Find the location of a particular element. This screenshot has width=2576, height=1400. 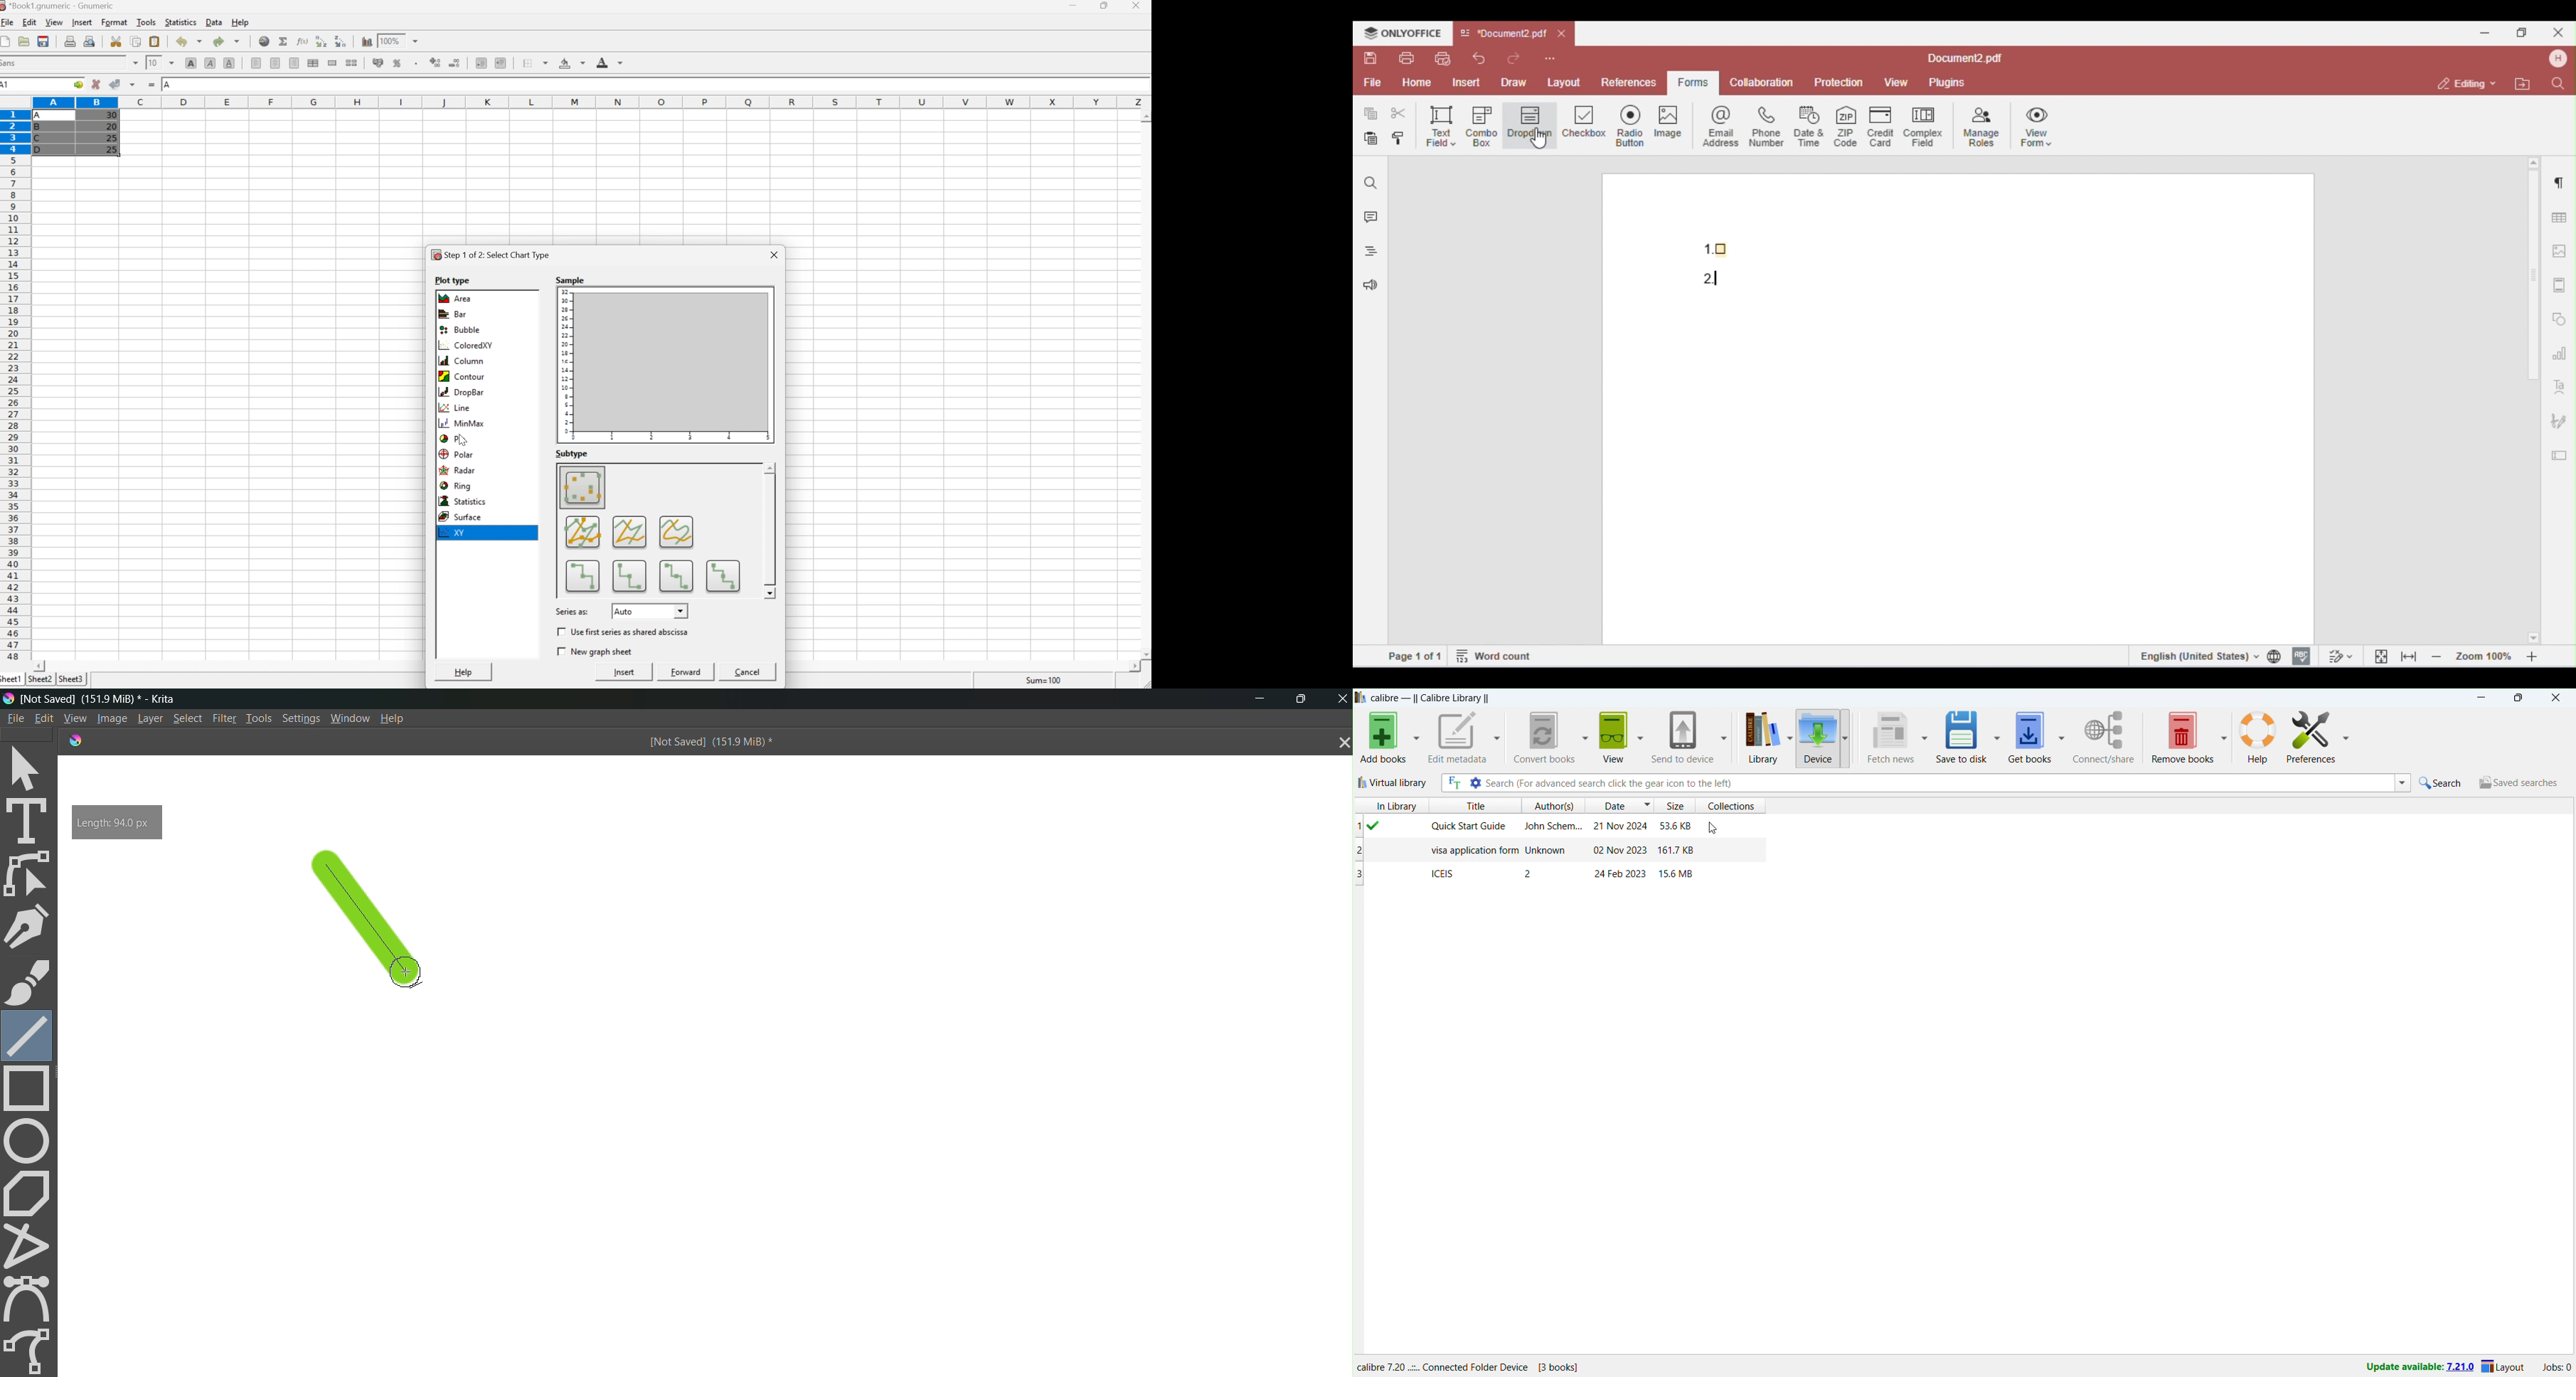

Decrease indent, and align the contents to the left is located at coordinates (481, 63).